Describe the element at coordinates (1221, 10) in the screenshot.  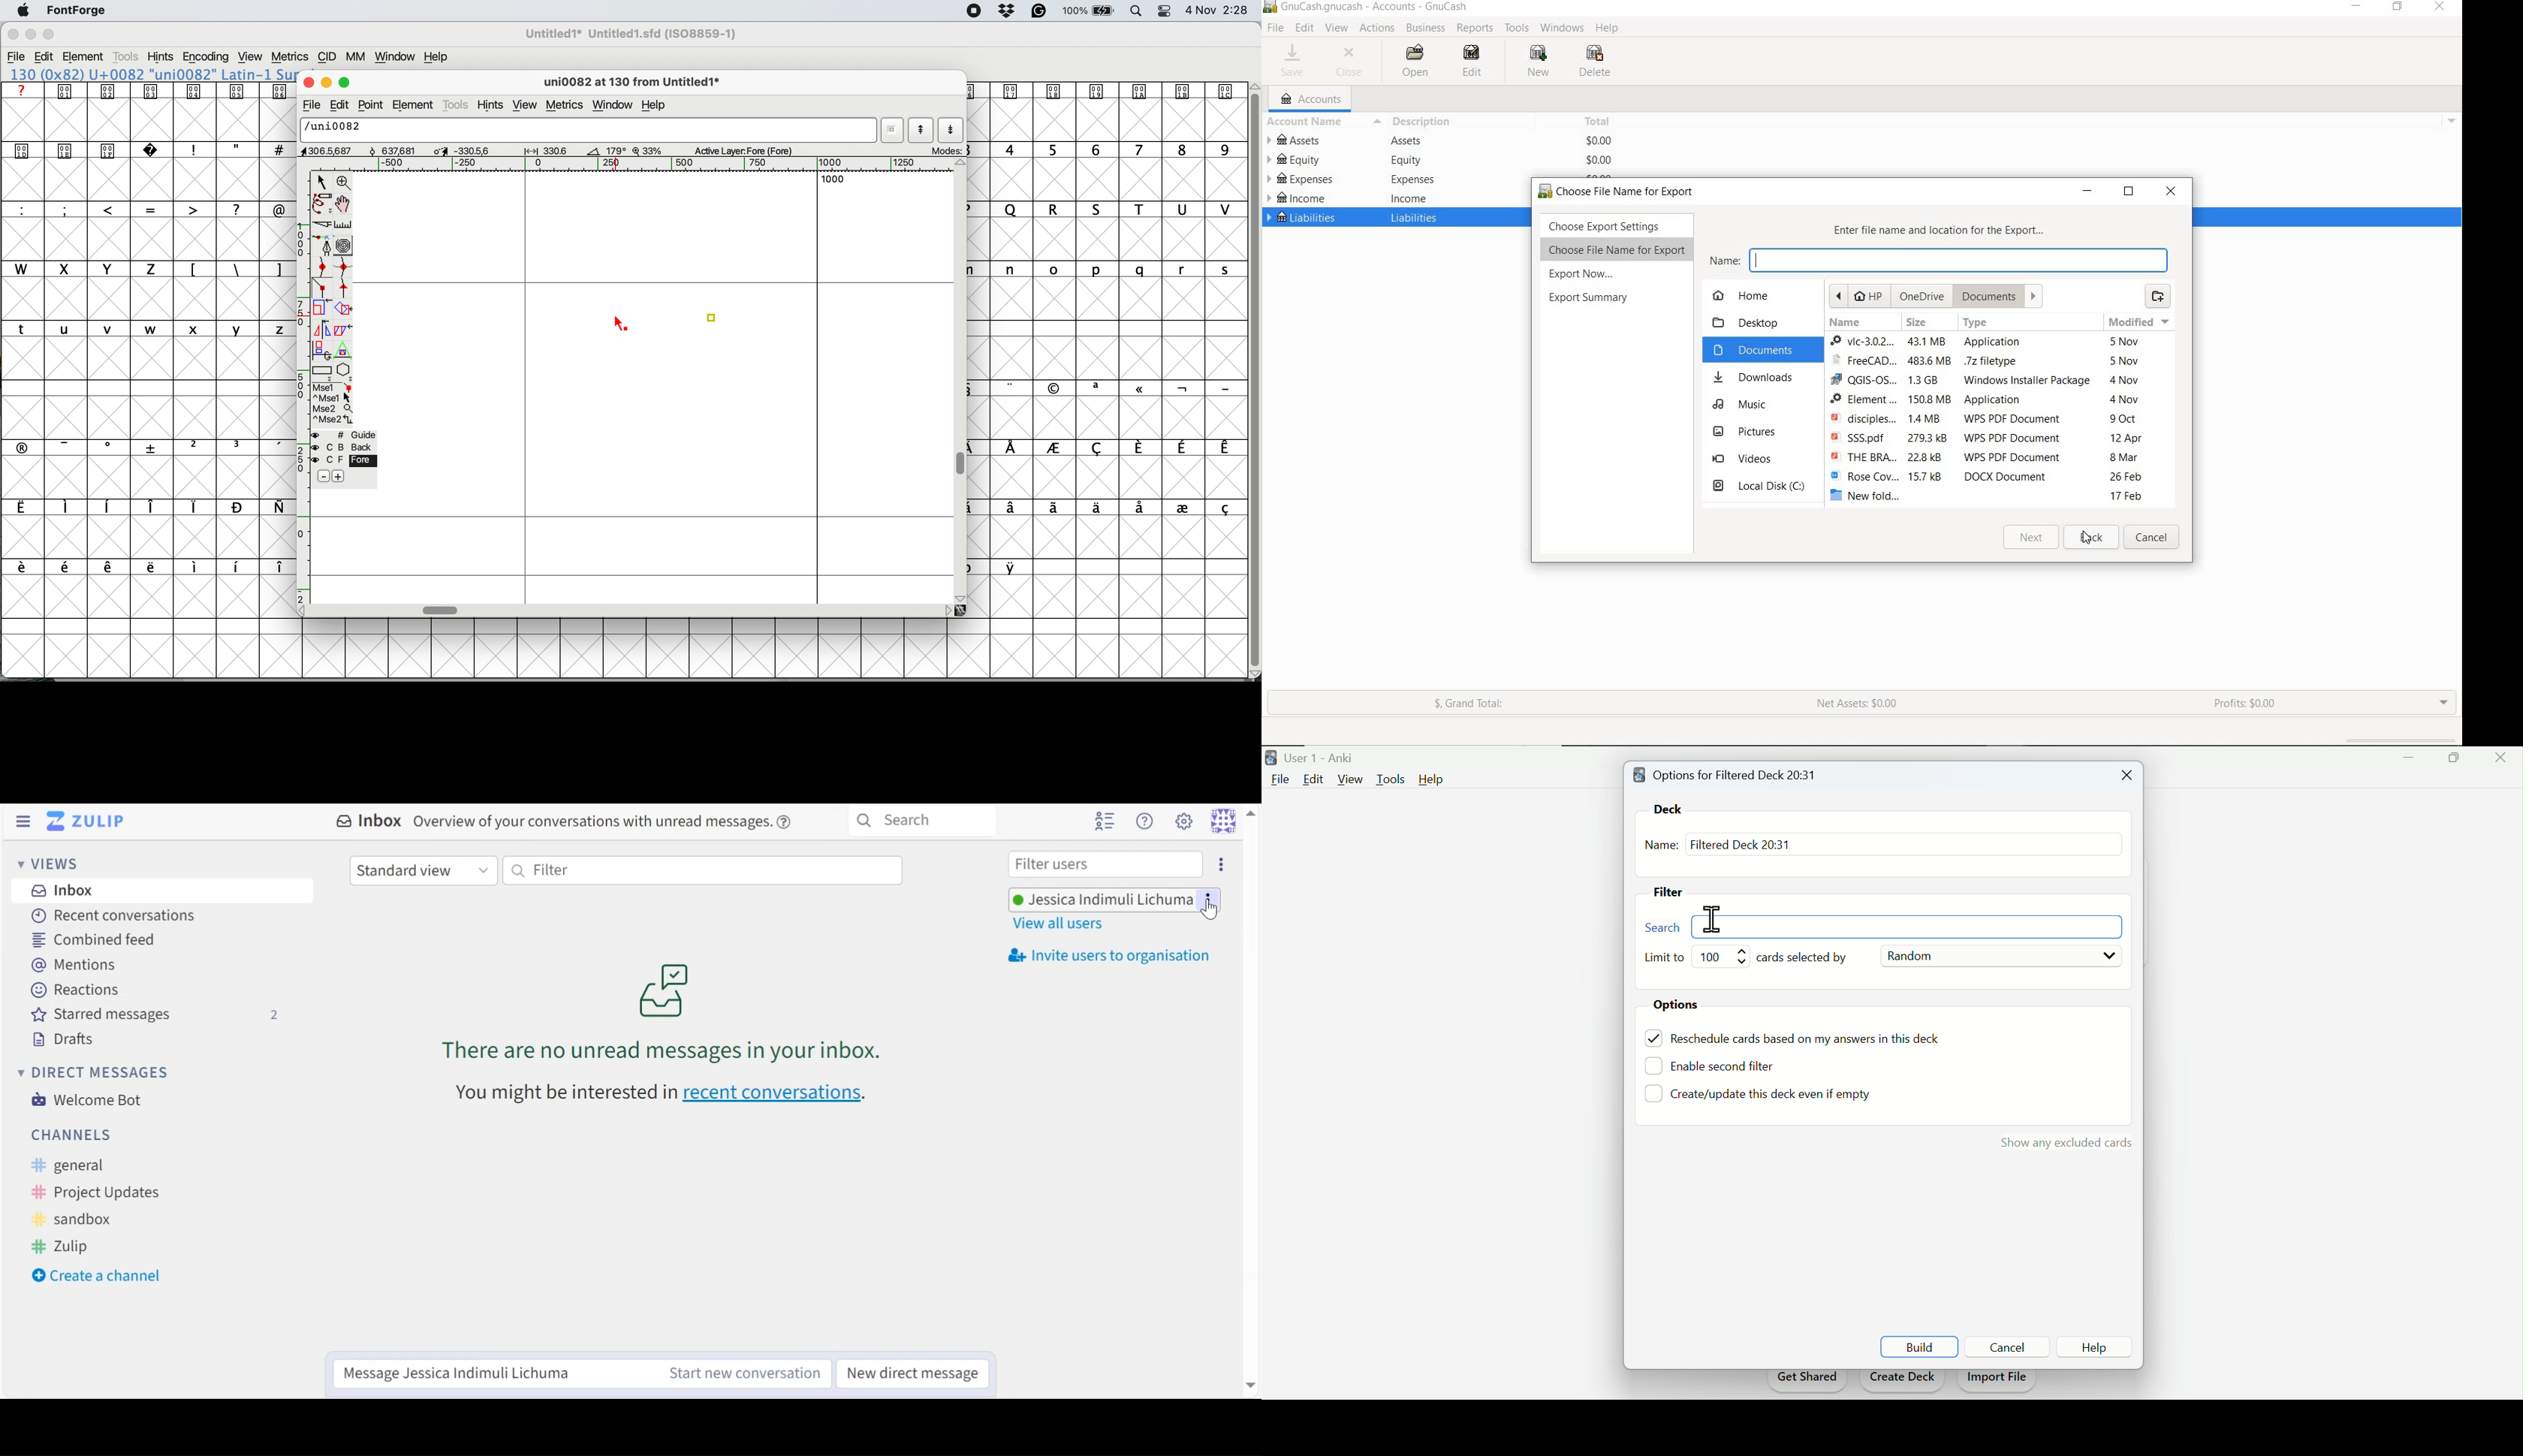
I see `Date and Time` at that location.